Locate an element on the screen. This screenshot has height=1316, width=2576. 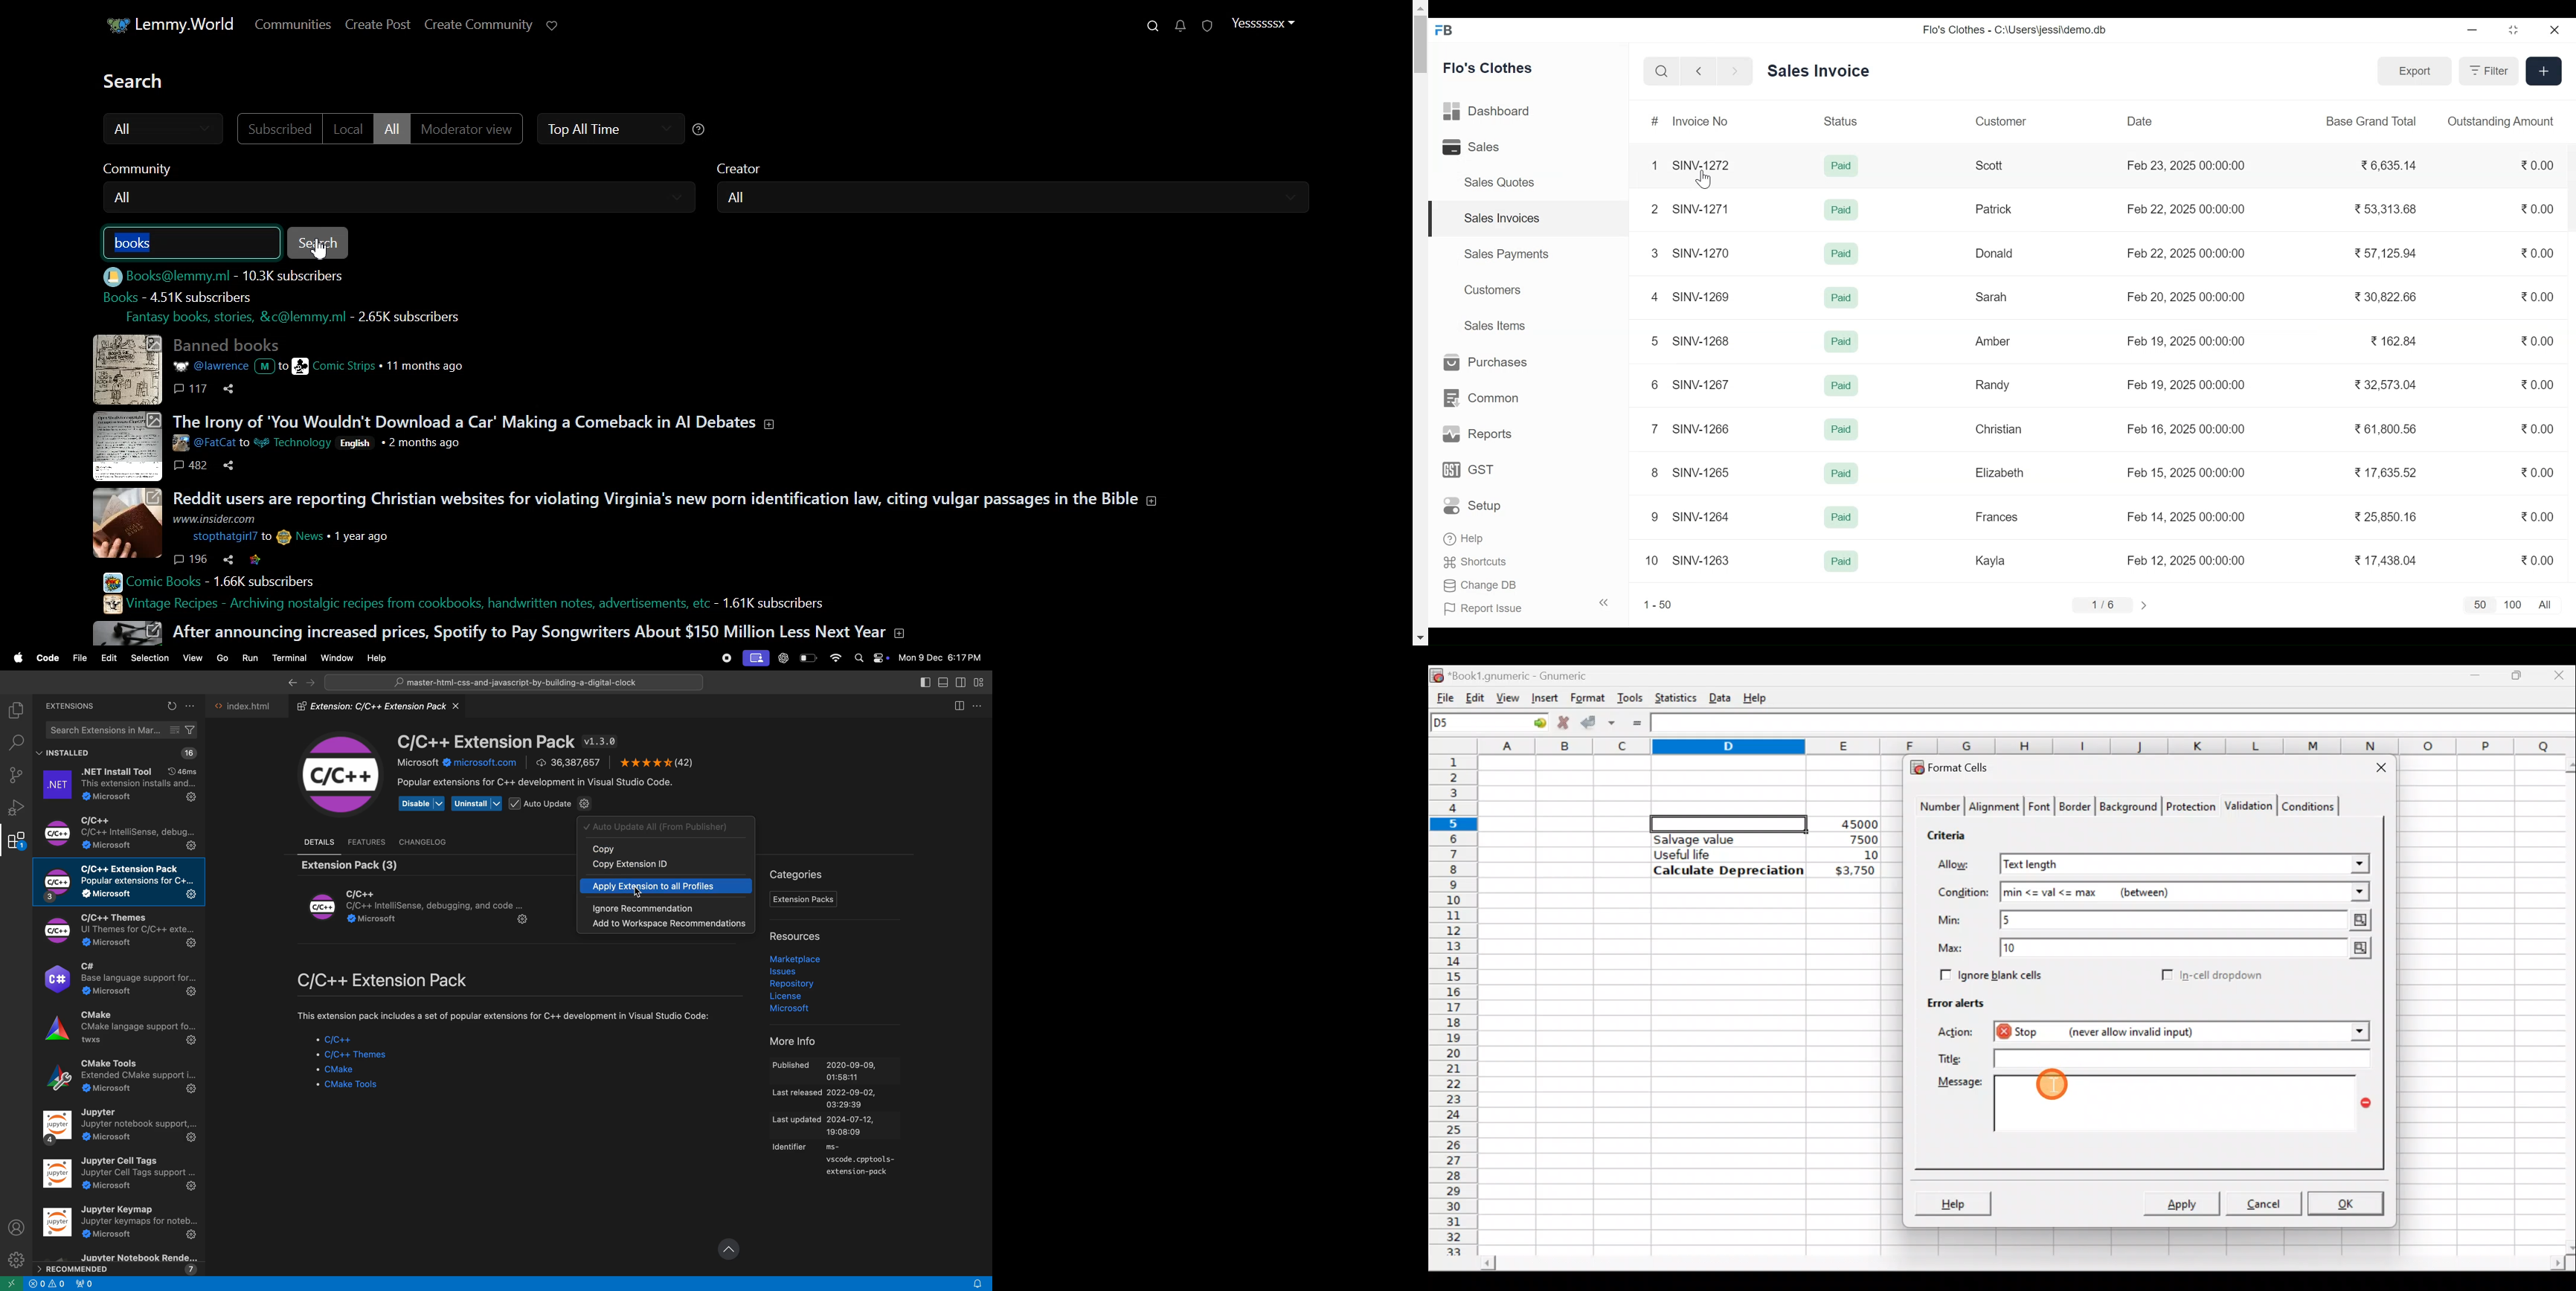
6 is located at coordinates (1654, 383).